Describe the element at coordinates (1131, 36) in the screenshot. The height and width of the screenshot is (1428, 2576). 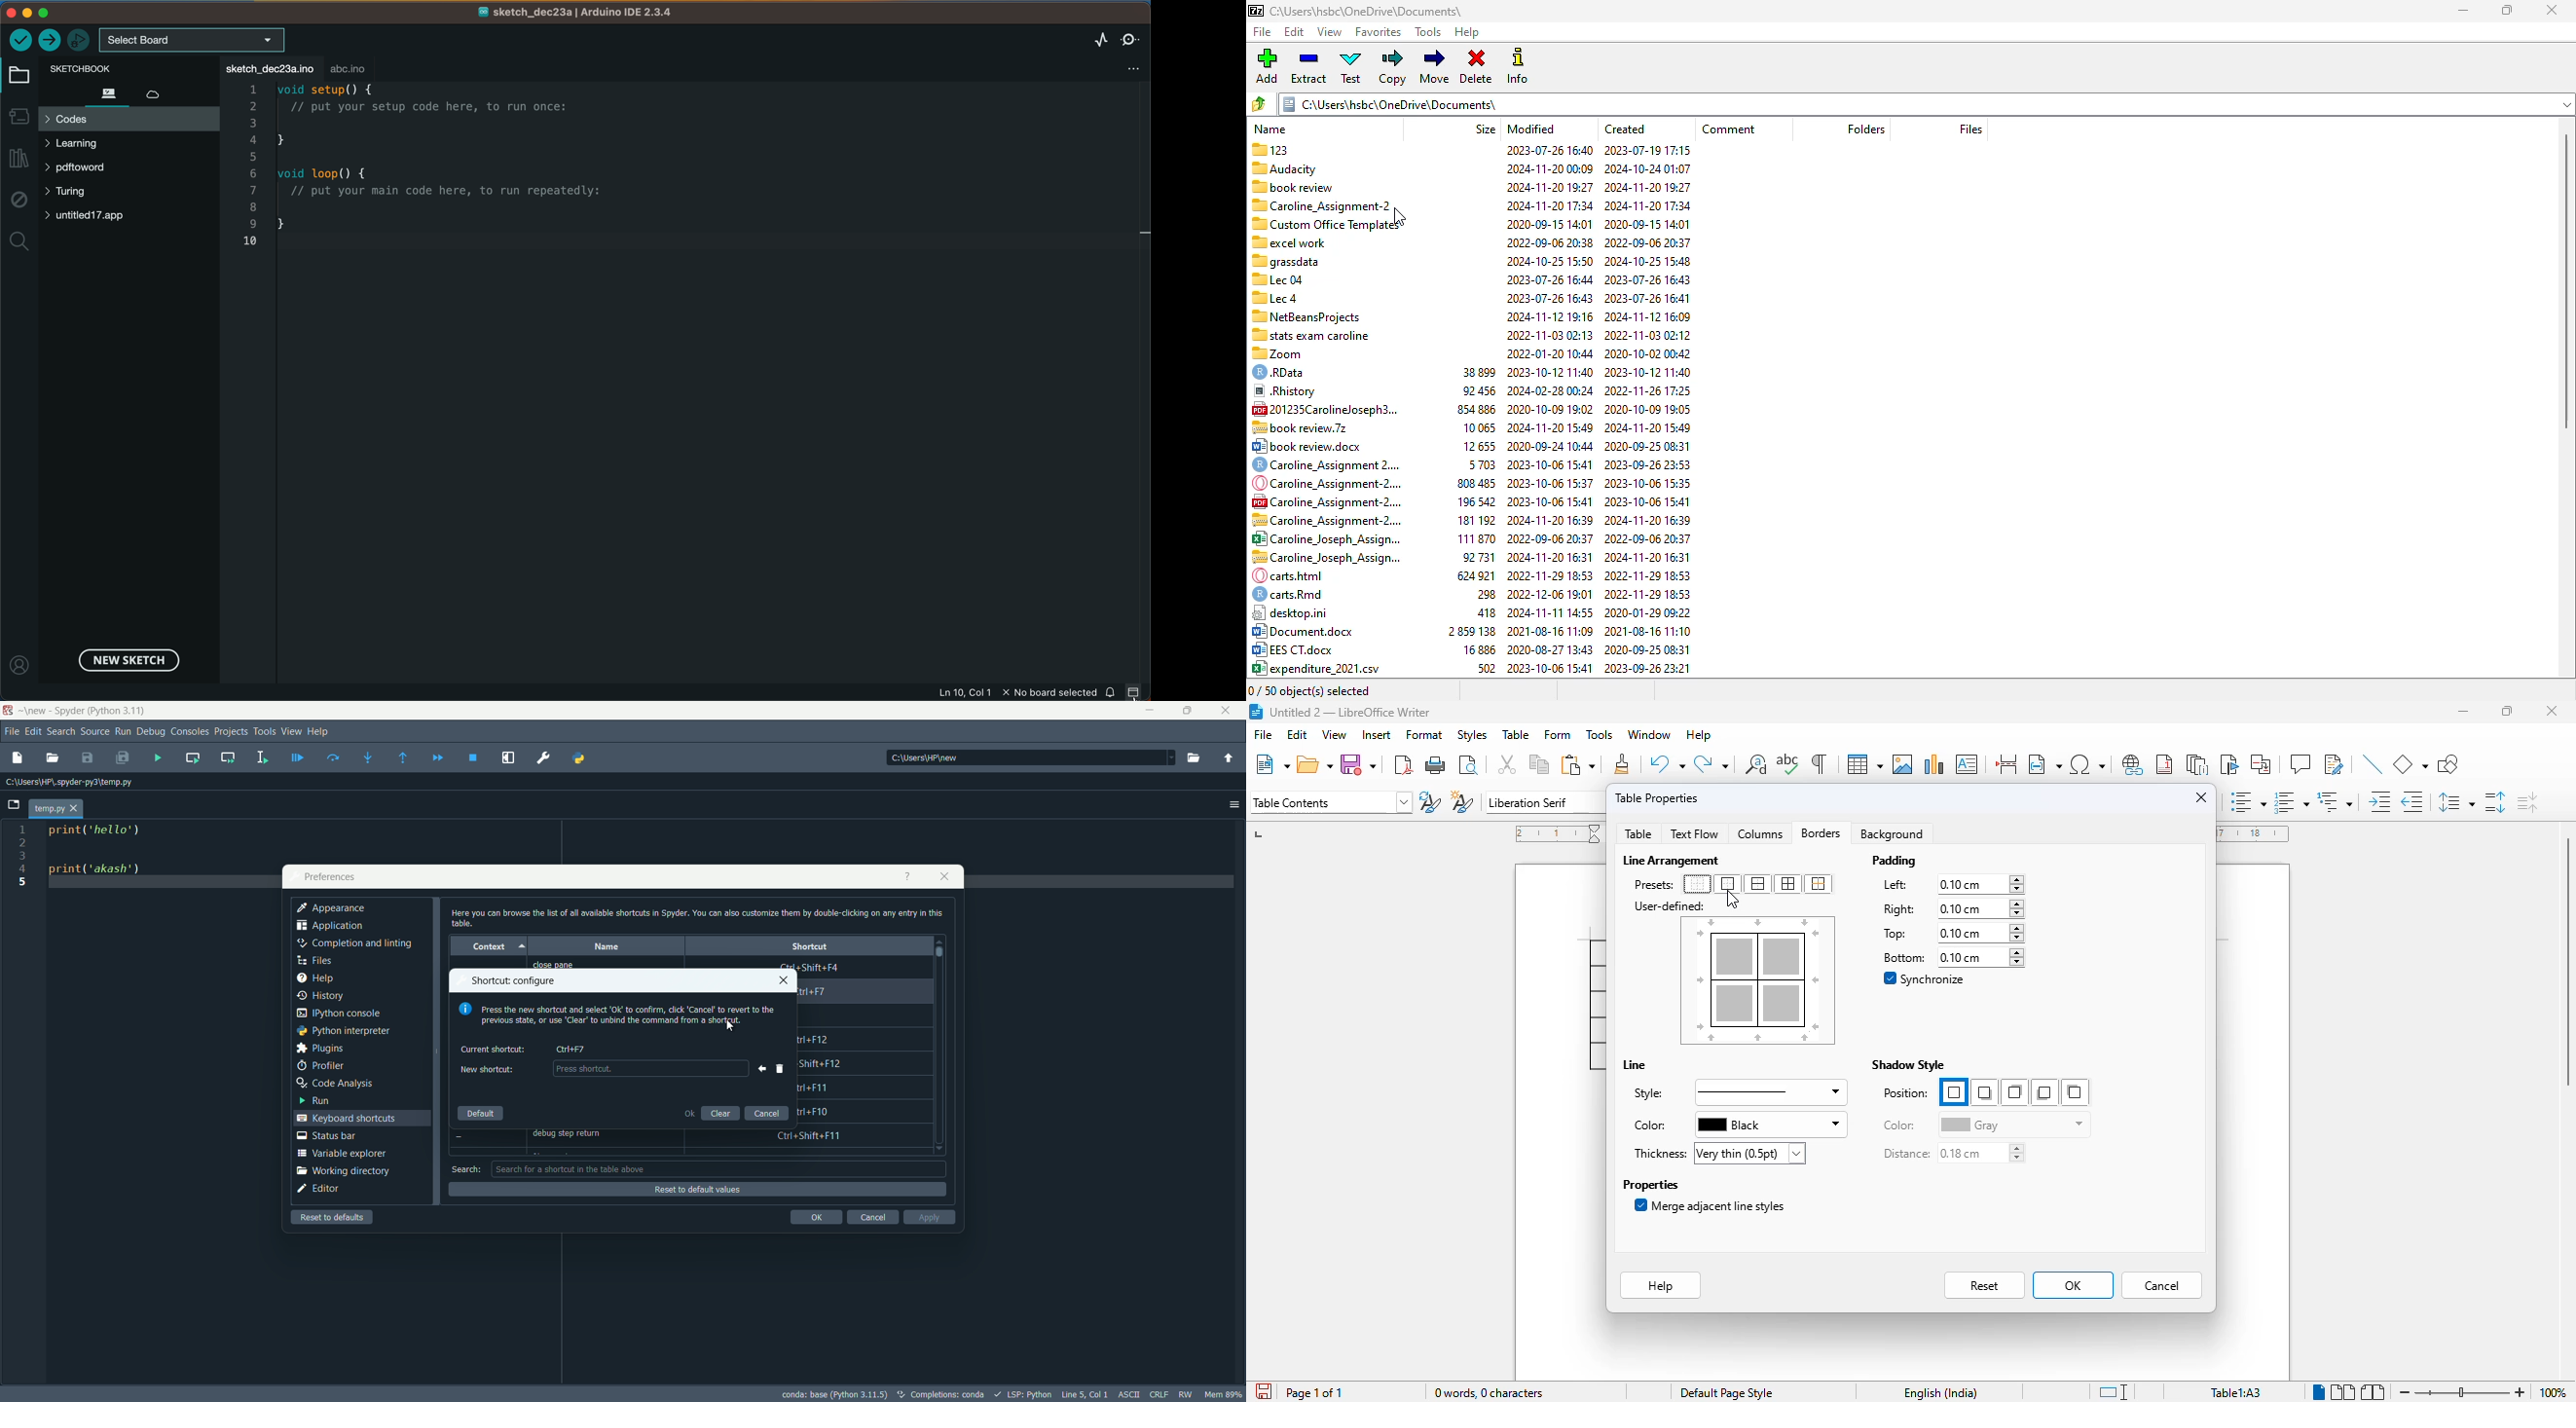
I see `serial monitor` at that location.